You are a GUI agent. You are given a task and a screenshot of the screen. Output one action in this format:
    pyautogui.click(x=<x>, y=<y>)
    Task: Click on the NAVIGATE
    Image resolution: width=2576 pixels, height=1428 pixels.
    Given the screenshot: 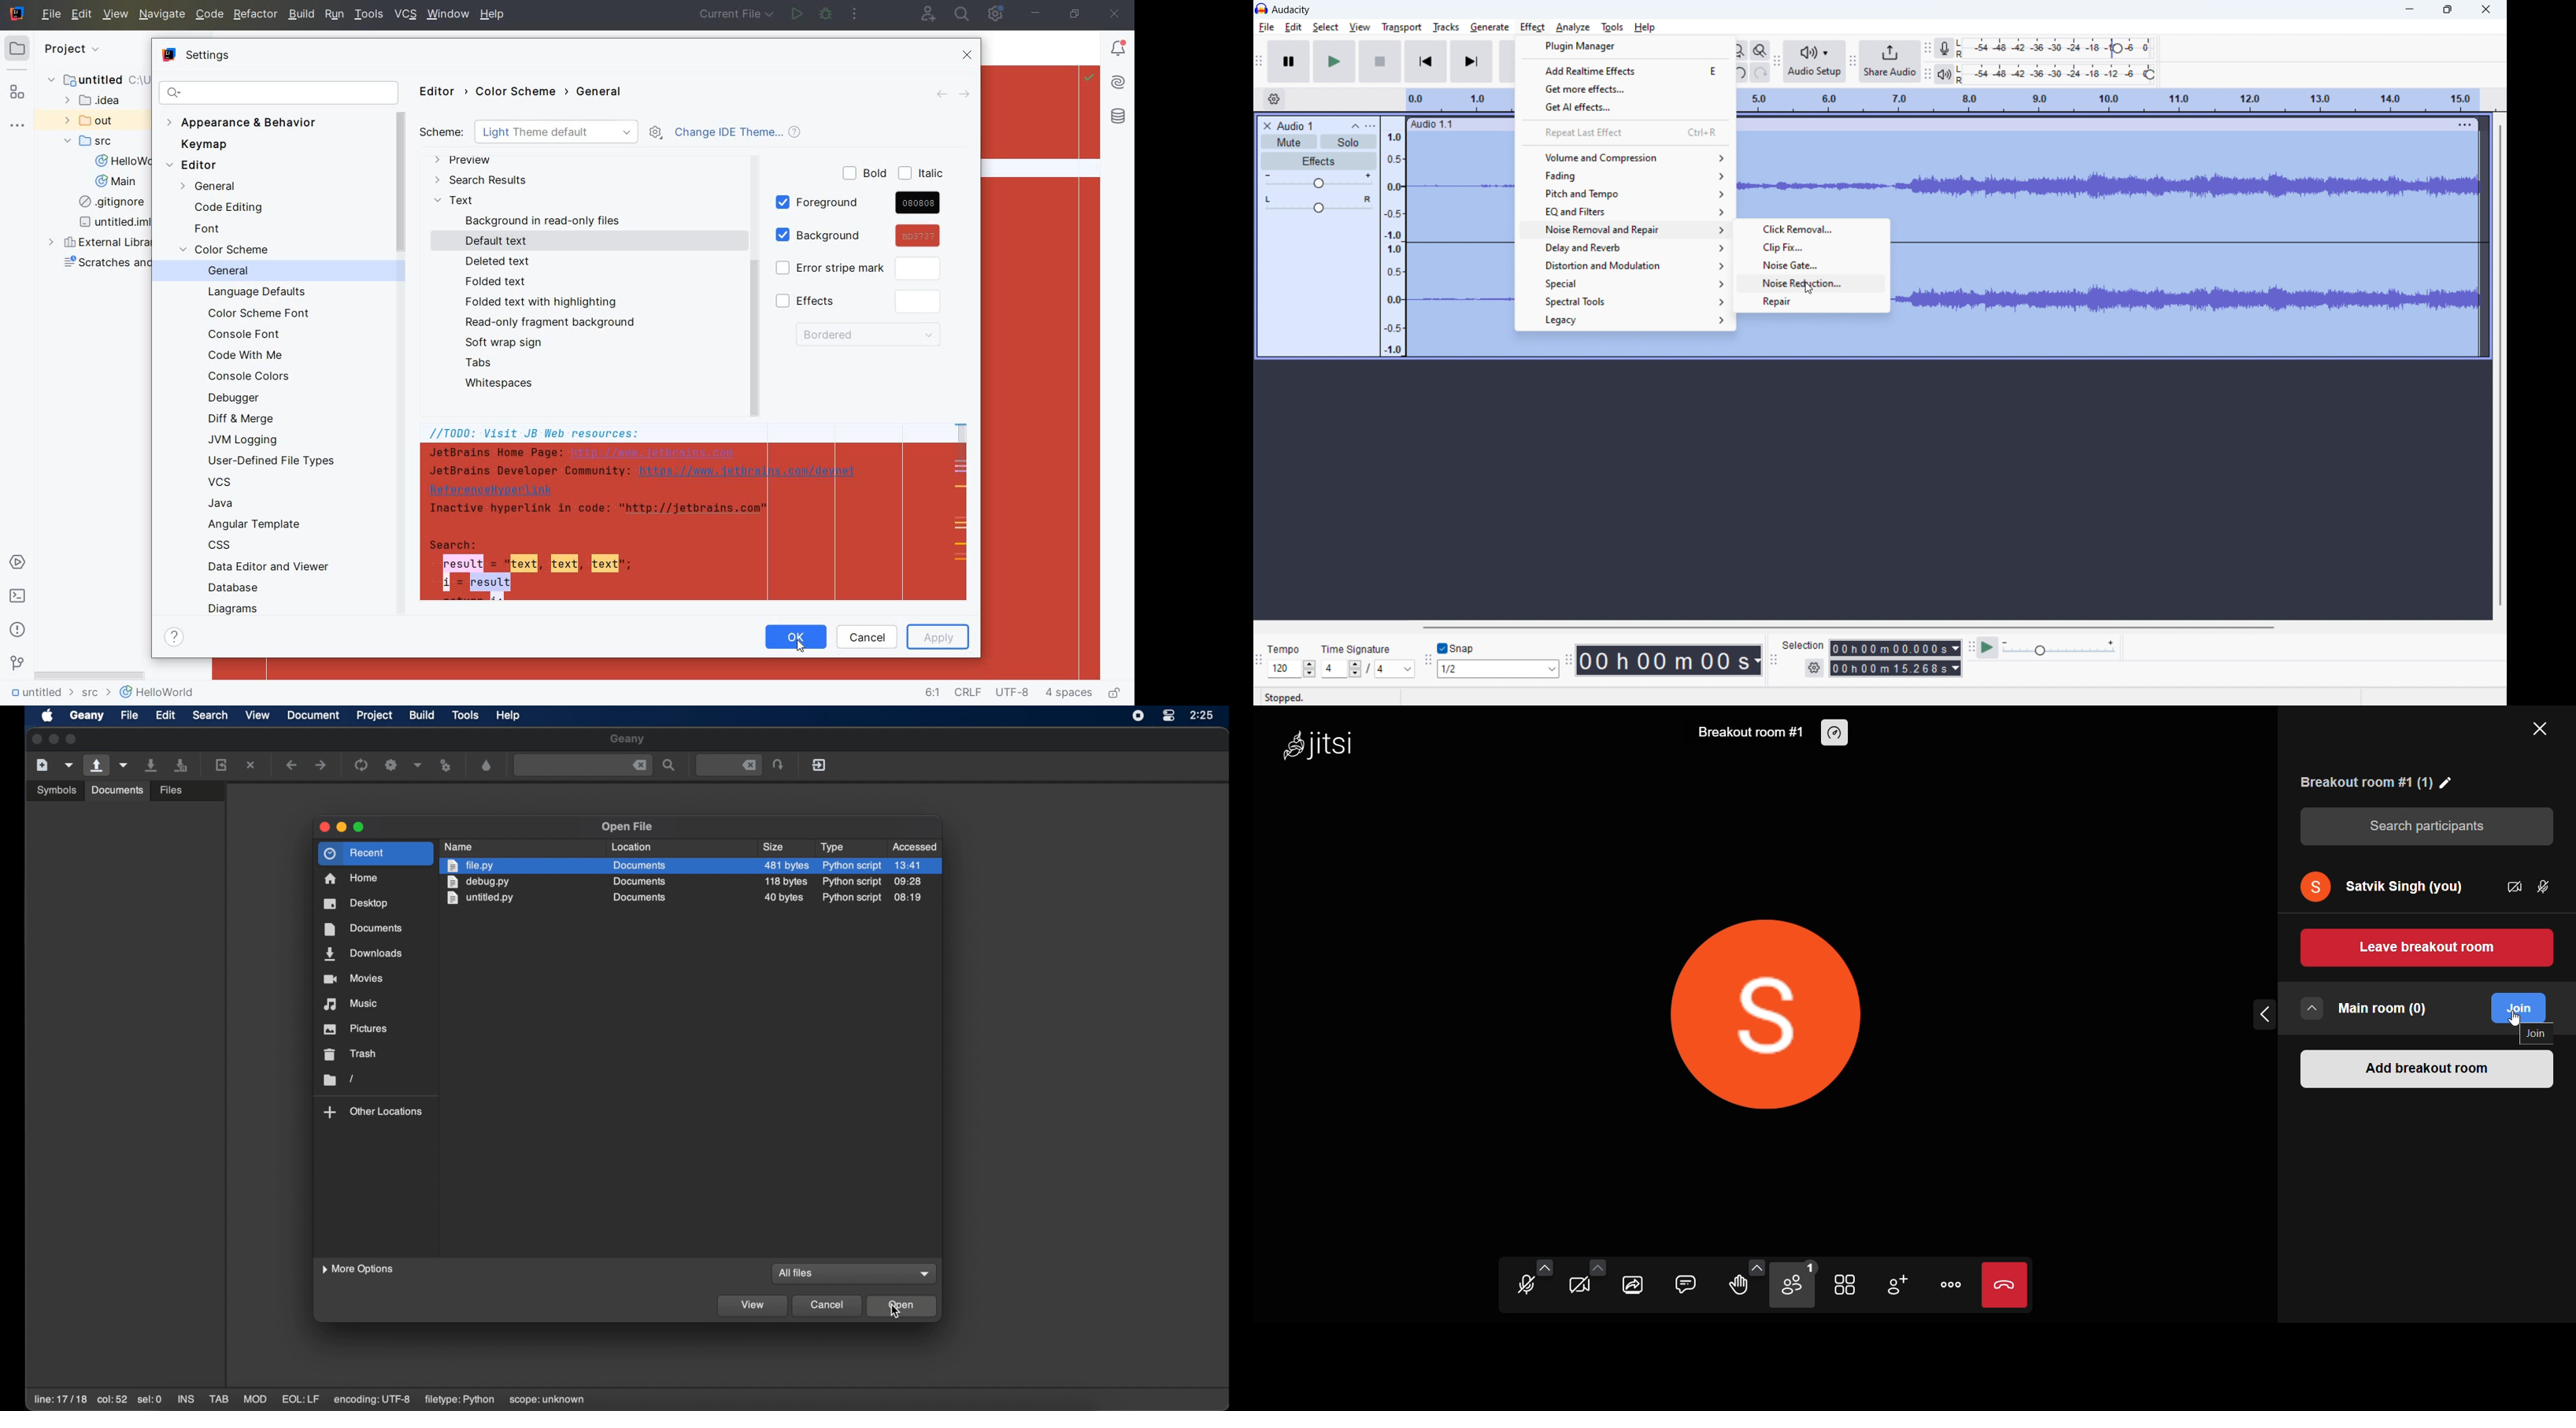 What is the action you would take?
    pyautogui.click(x=161, y=15)
    